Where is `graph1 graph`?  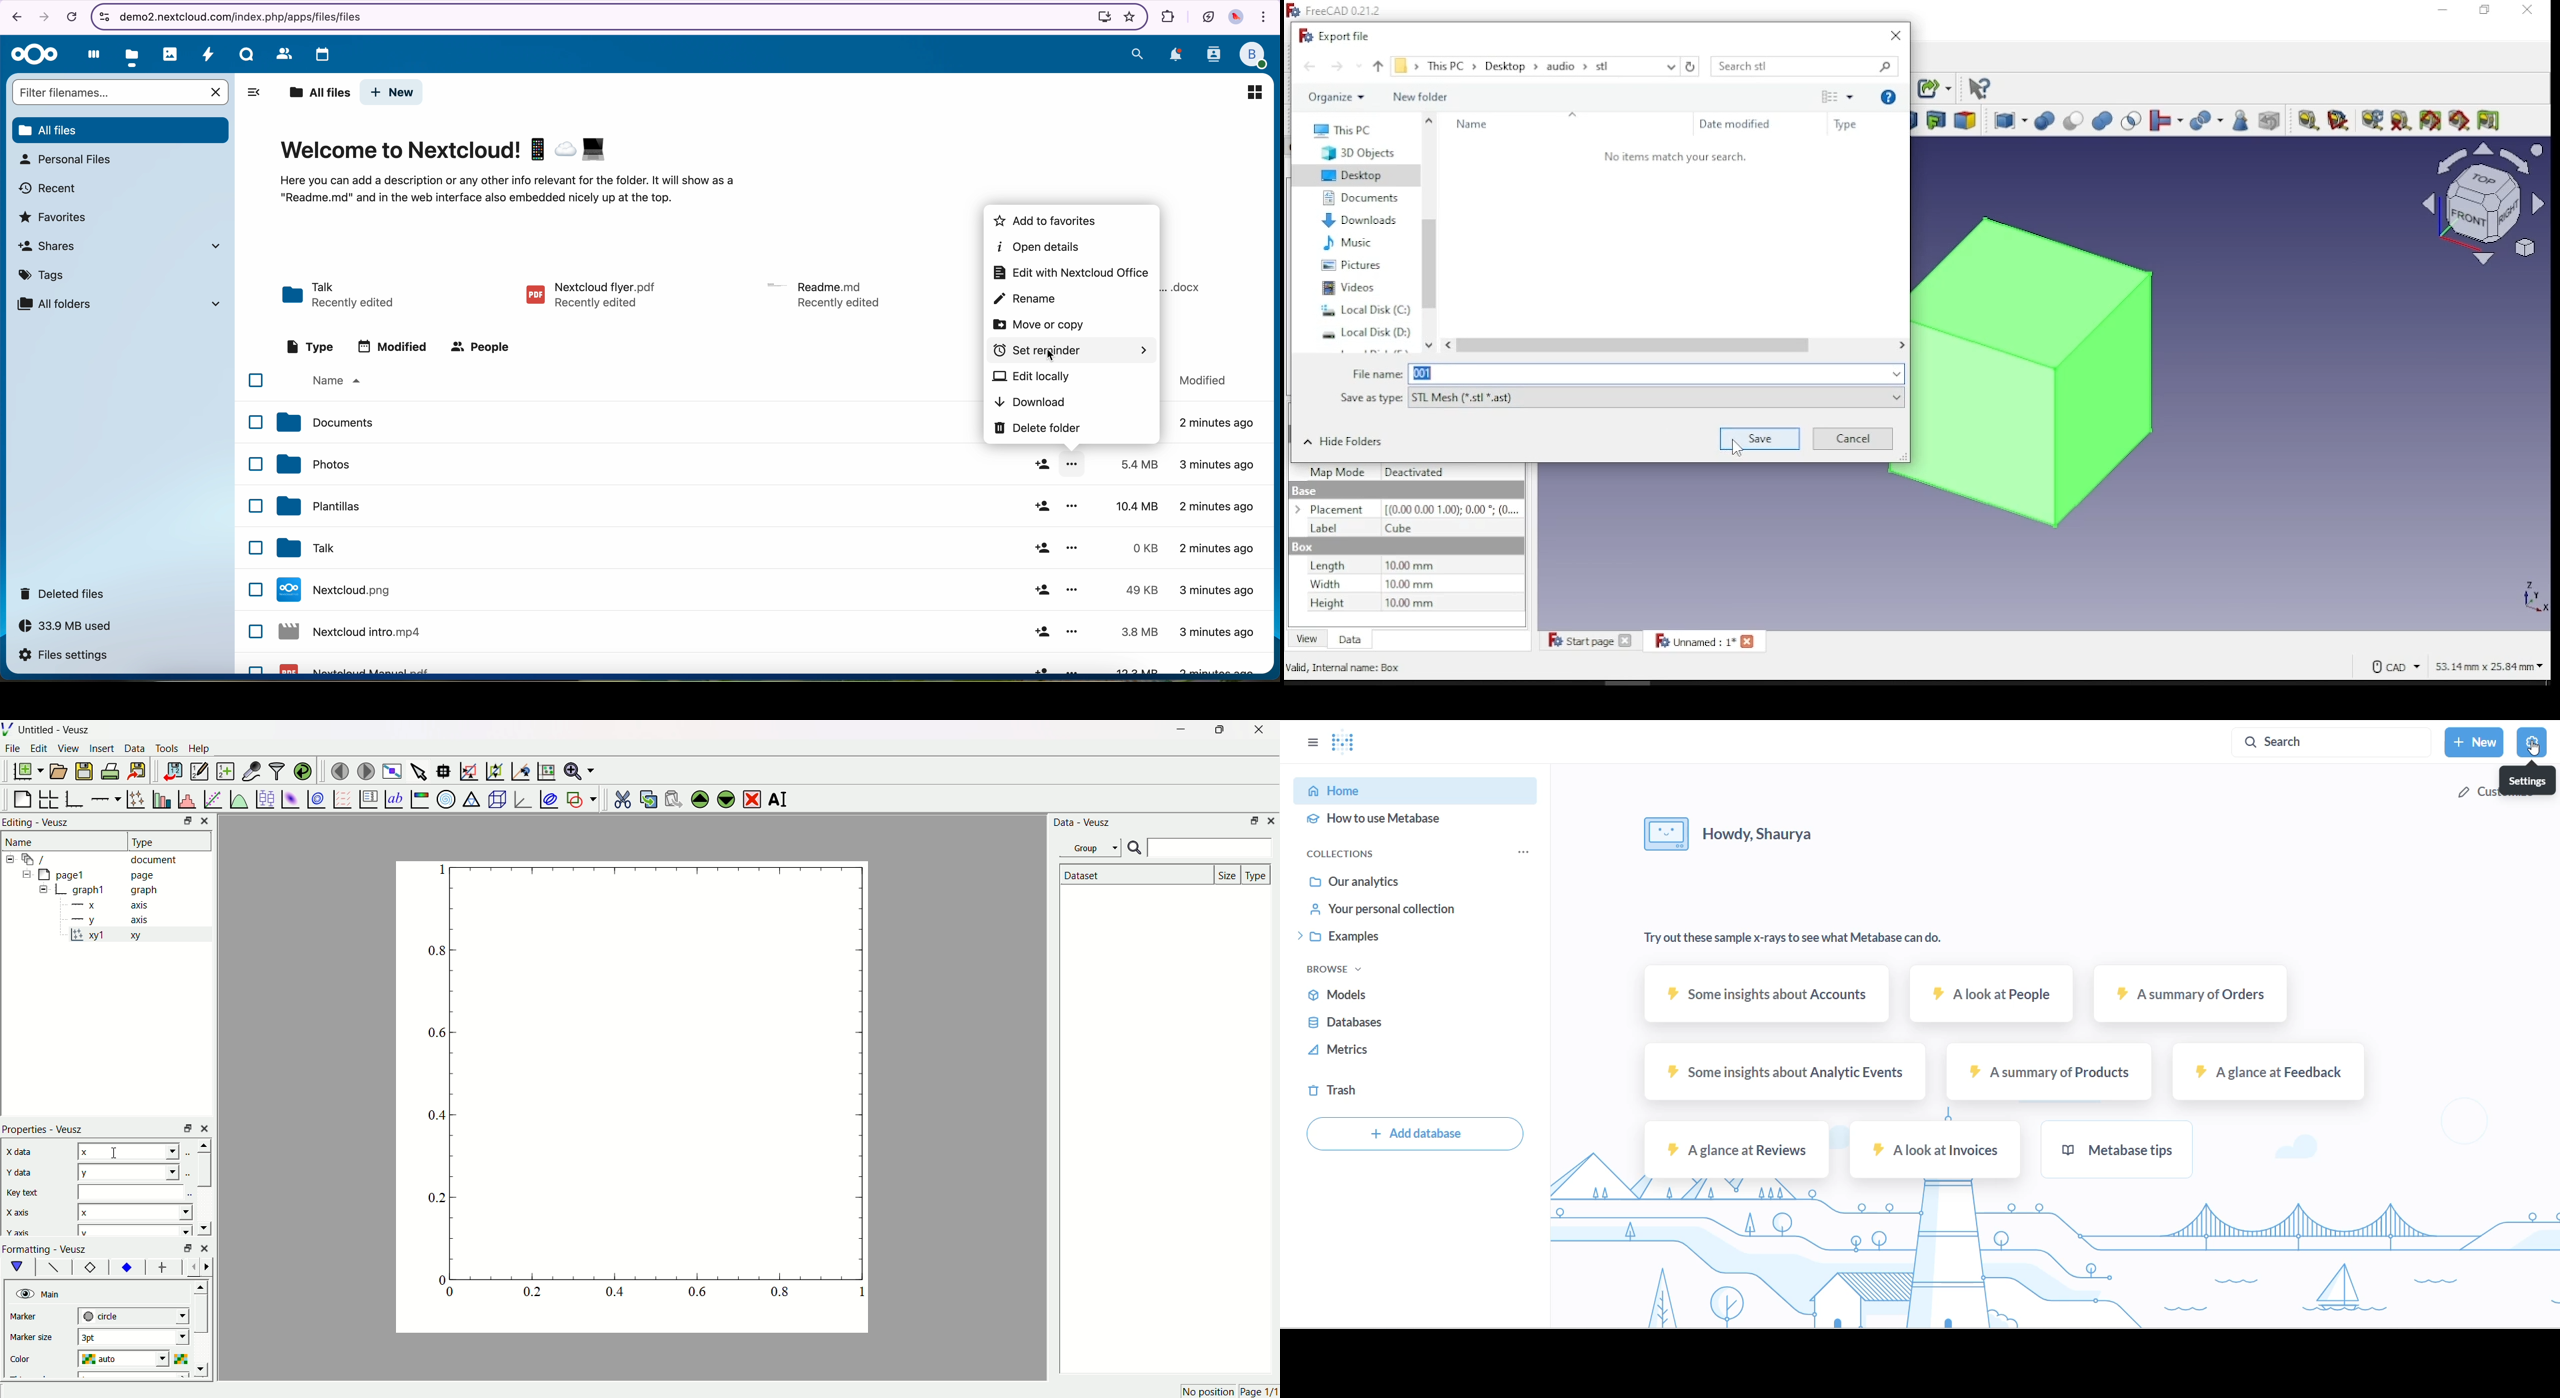
graph1 graph is located at coordinates (116, 891).